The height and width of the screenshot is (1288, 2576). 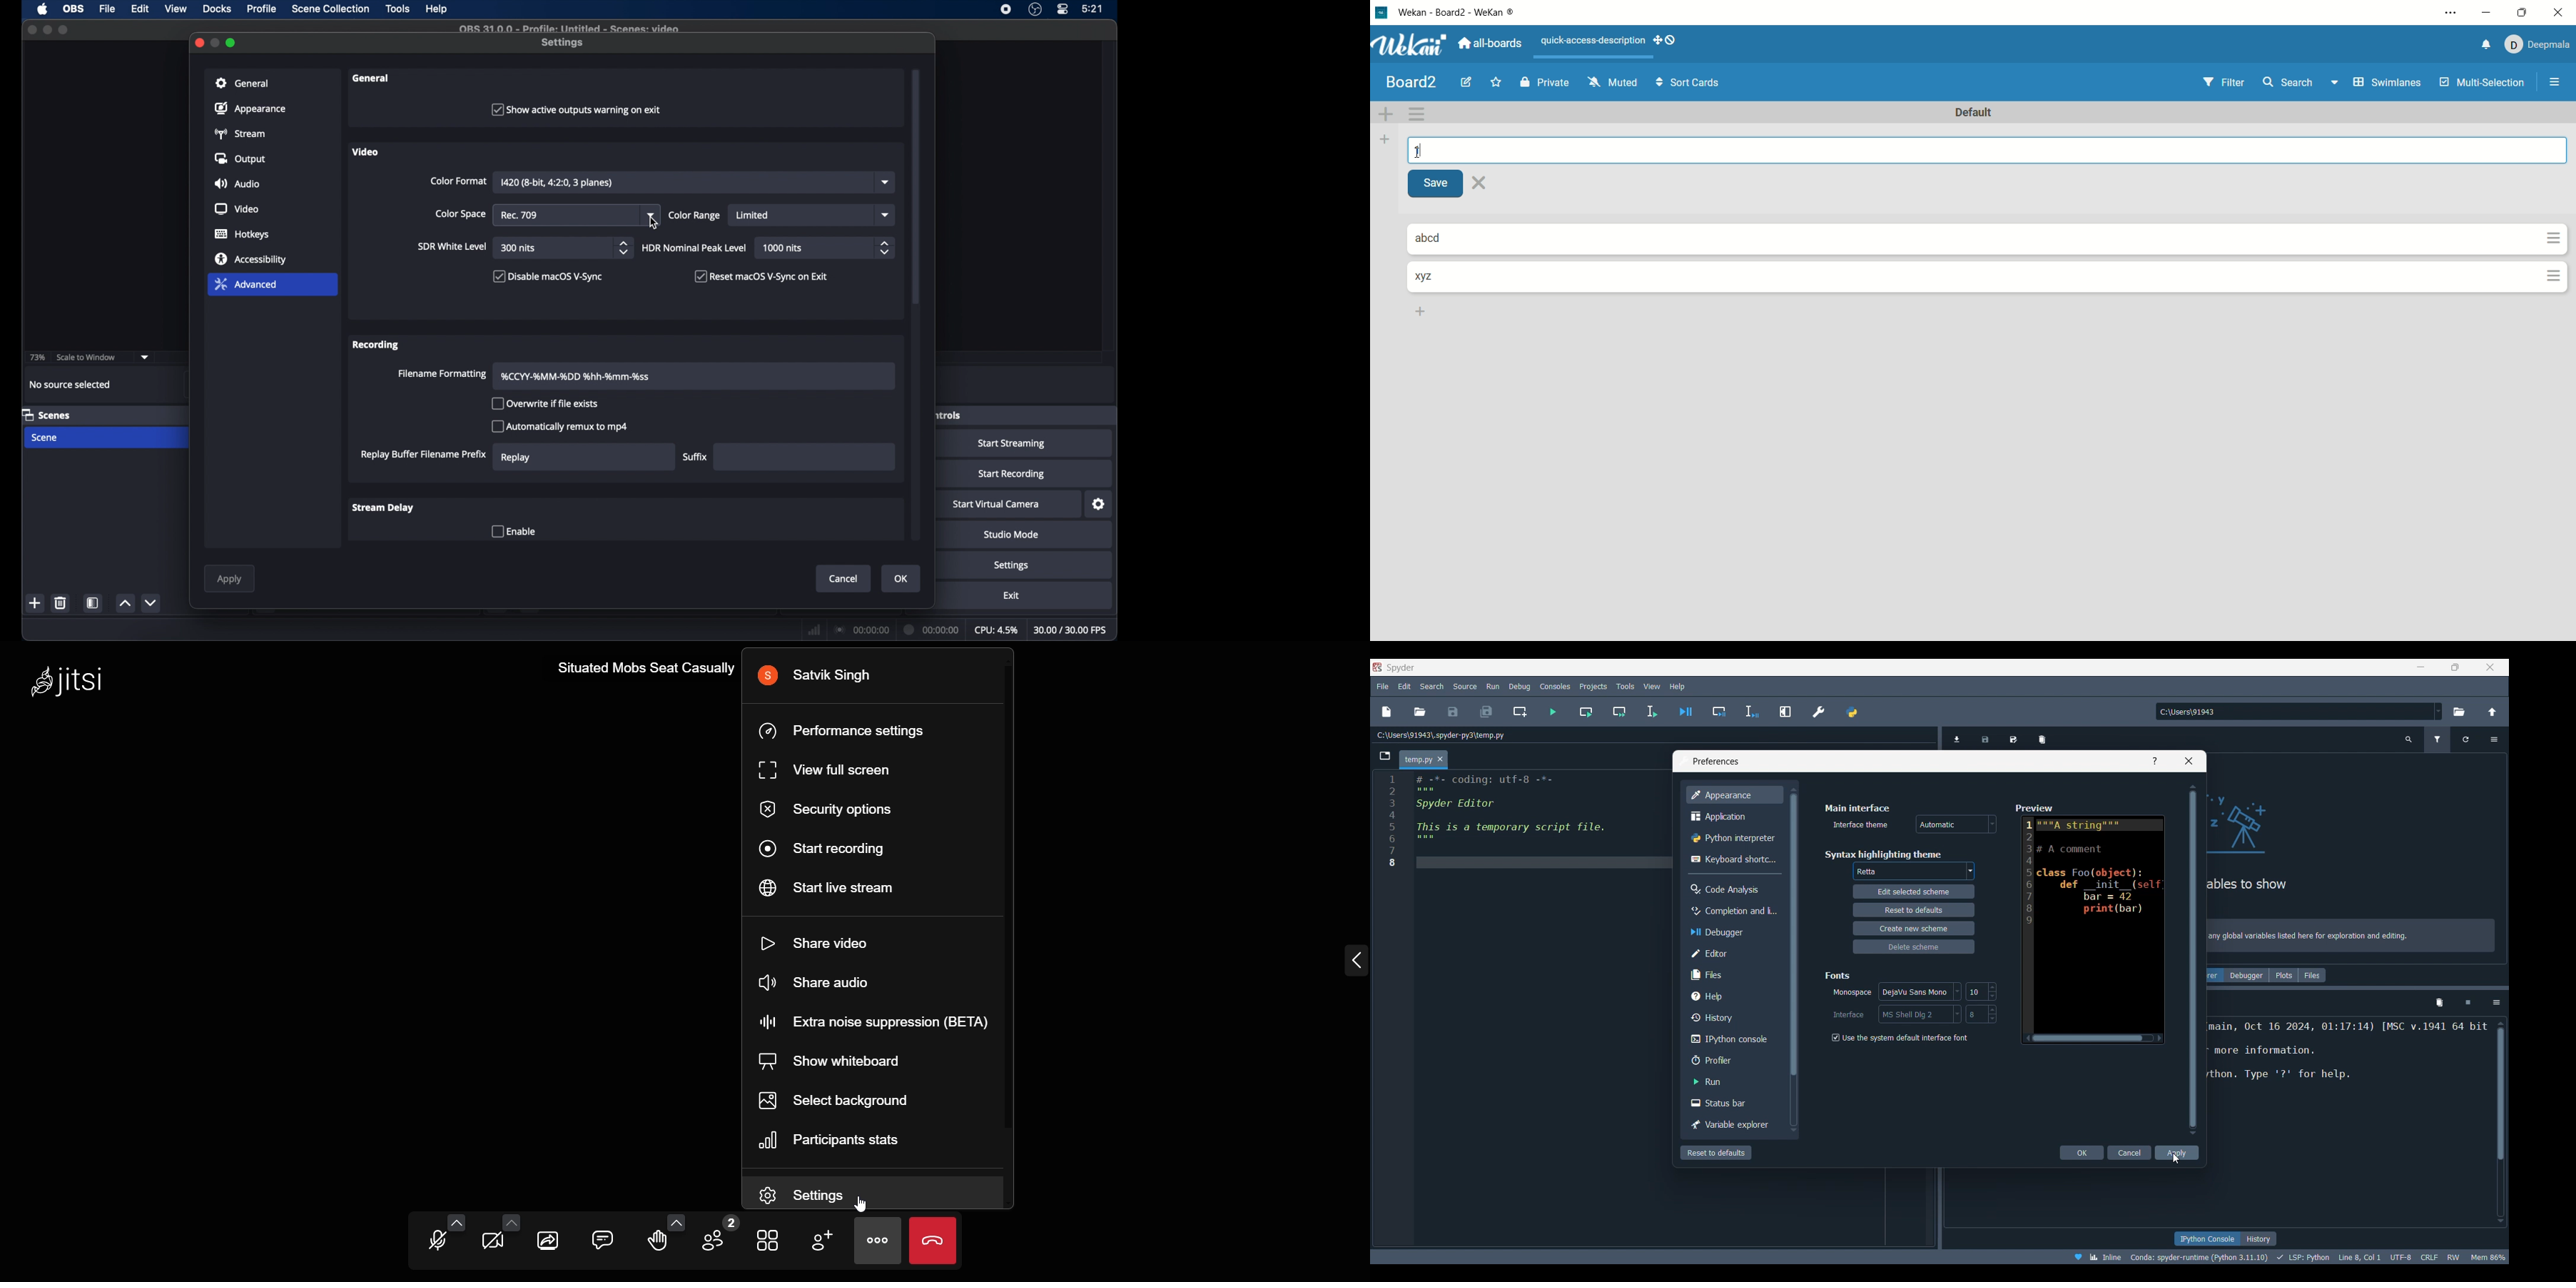 I want to click on participant stat, so click(x=836, y=1141).